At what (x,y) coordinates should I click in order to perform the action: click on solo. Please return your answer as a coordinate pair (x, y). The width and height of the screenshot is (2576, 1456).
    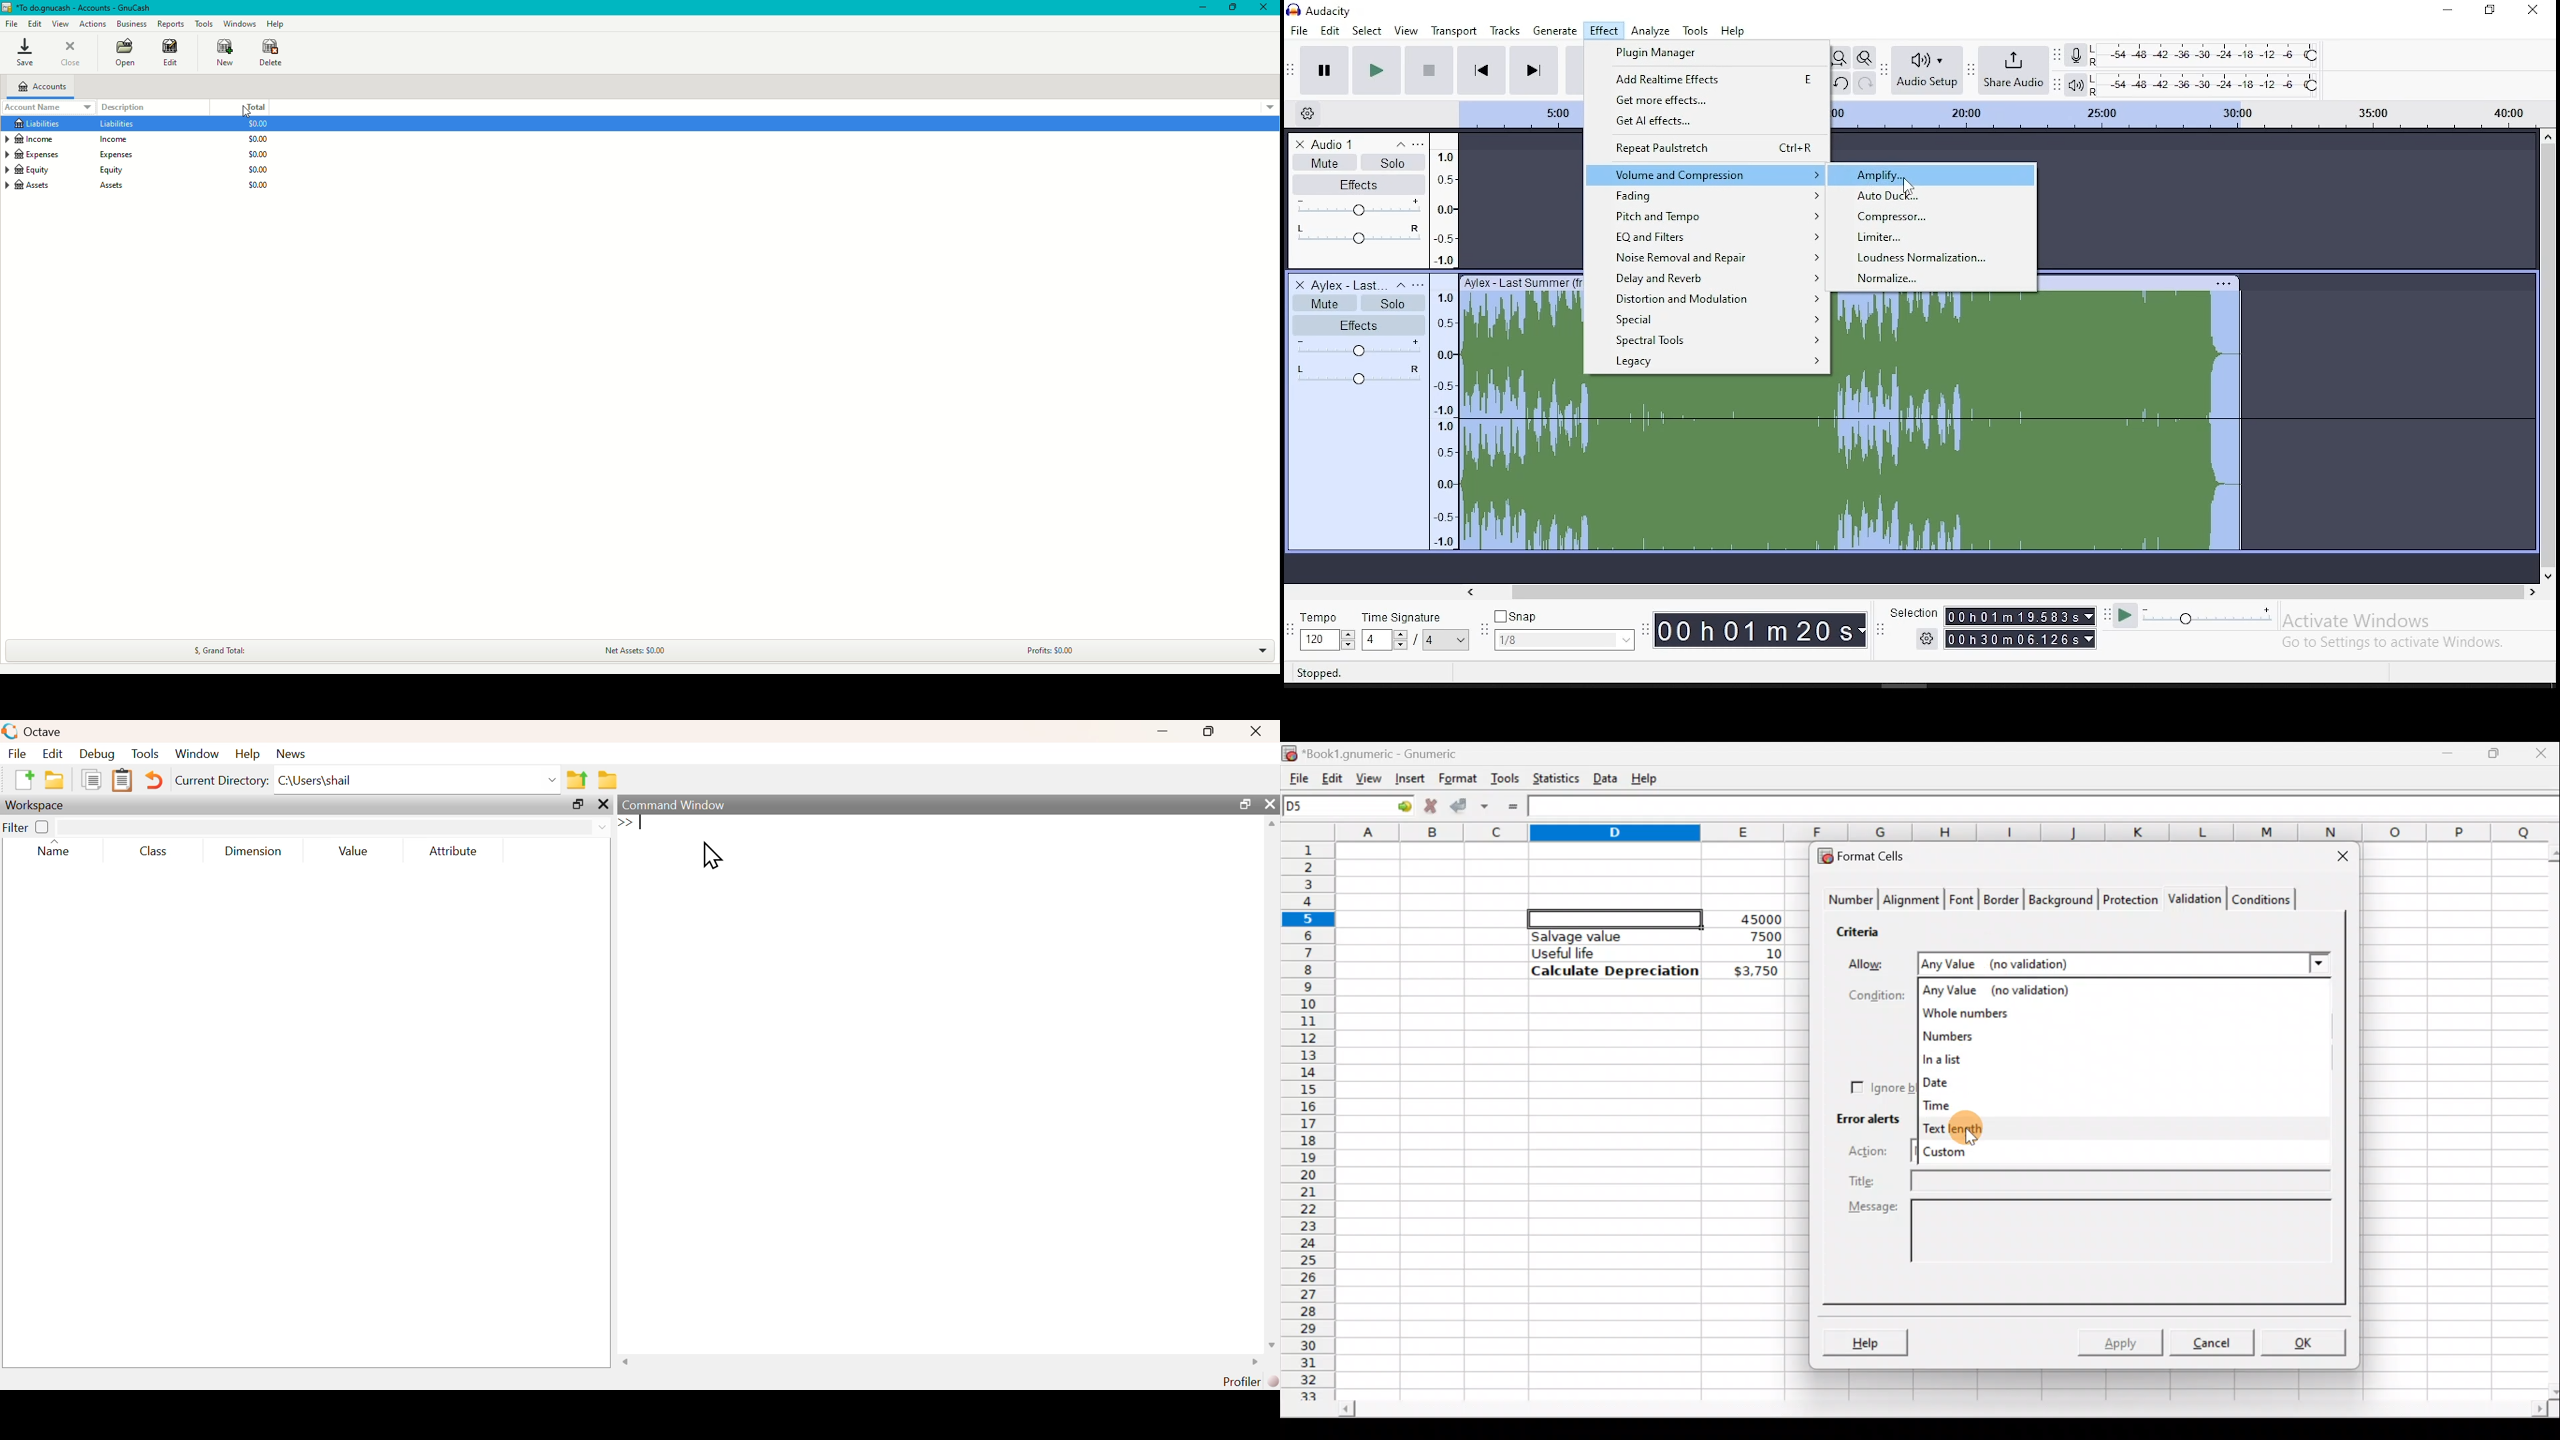
    Looking at the image, I should click on (1393, 162).